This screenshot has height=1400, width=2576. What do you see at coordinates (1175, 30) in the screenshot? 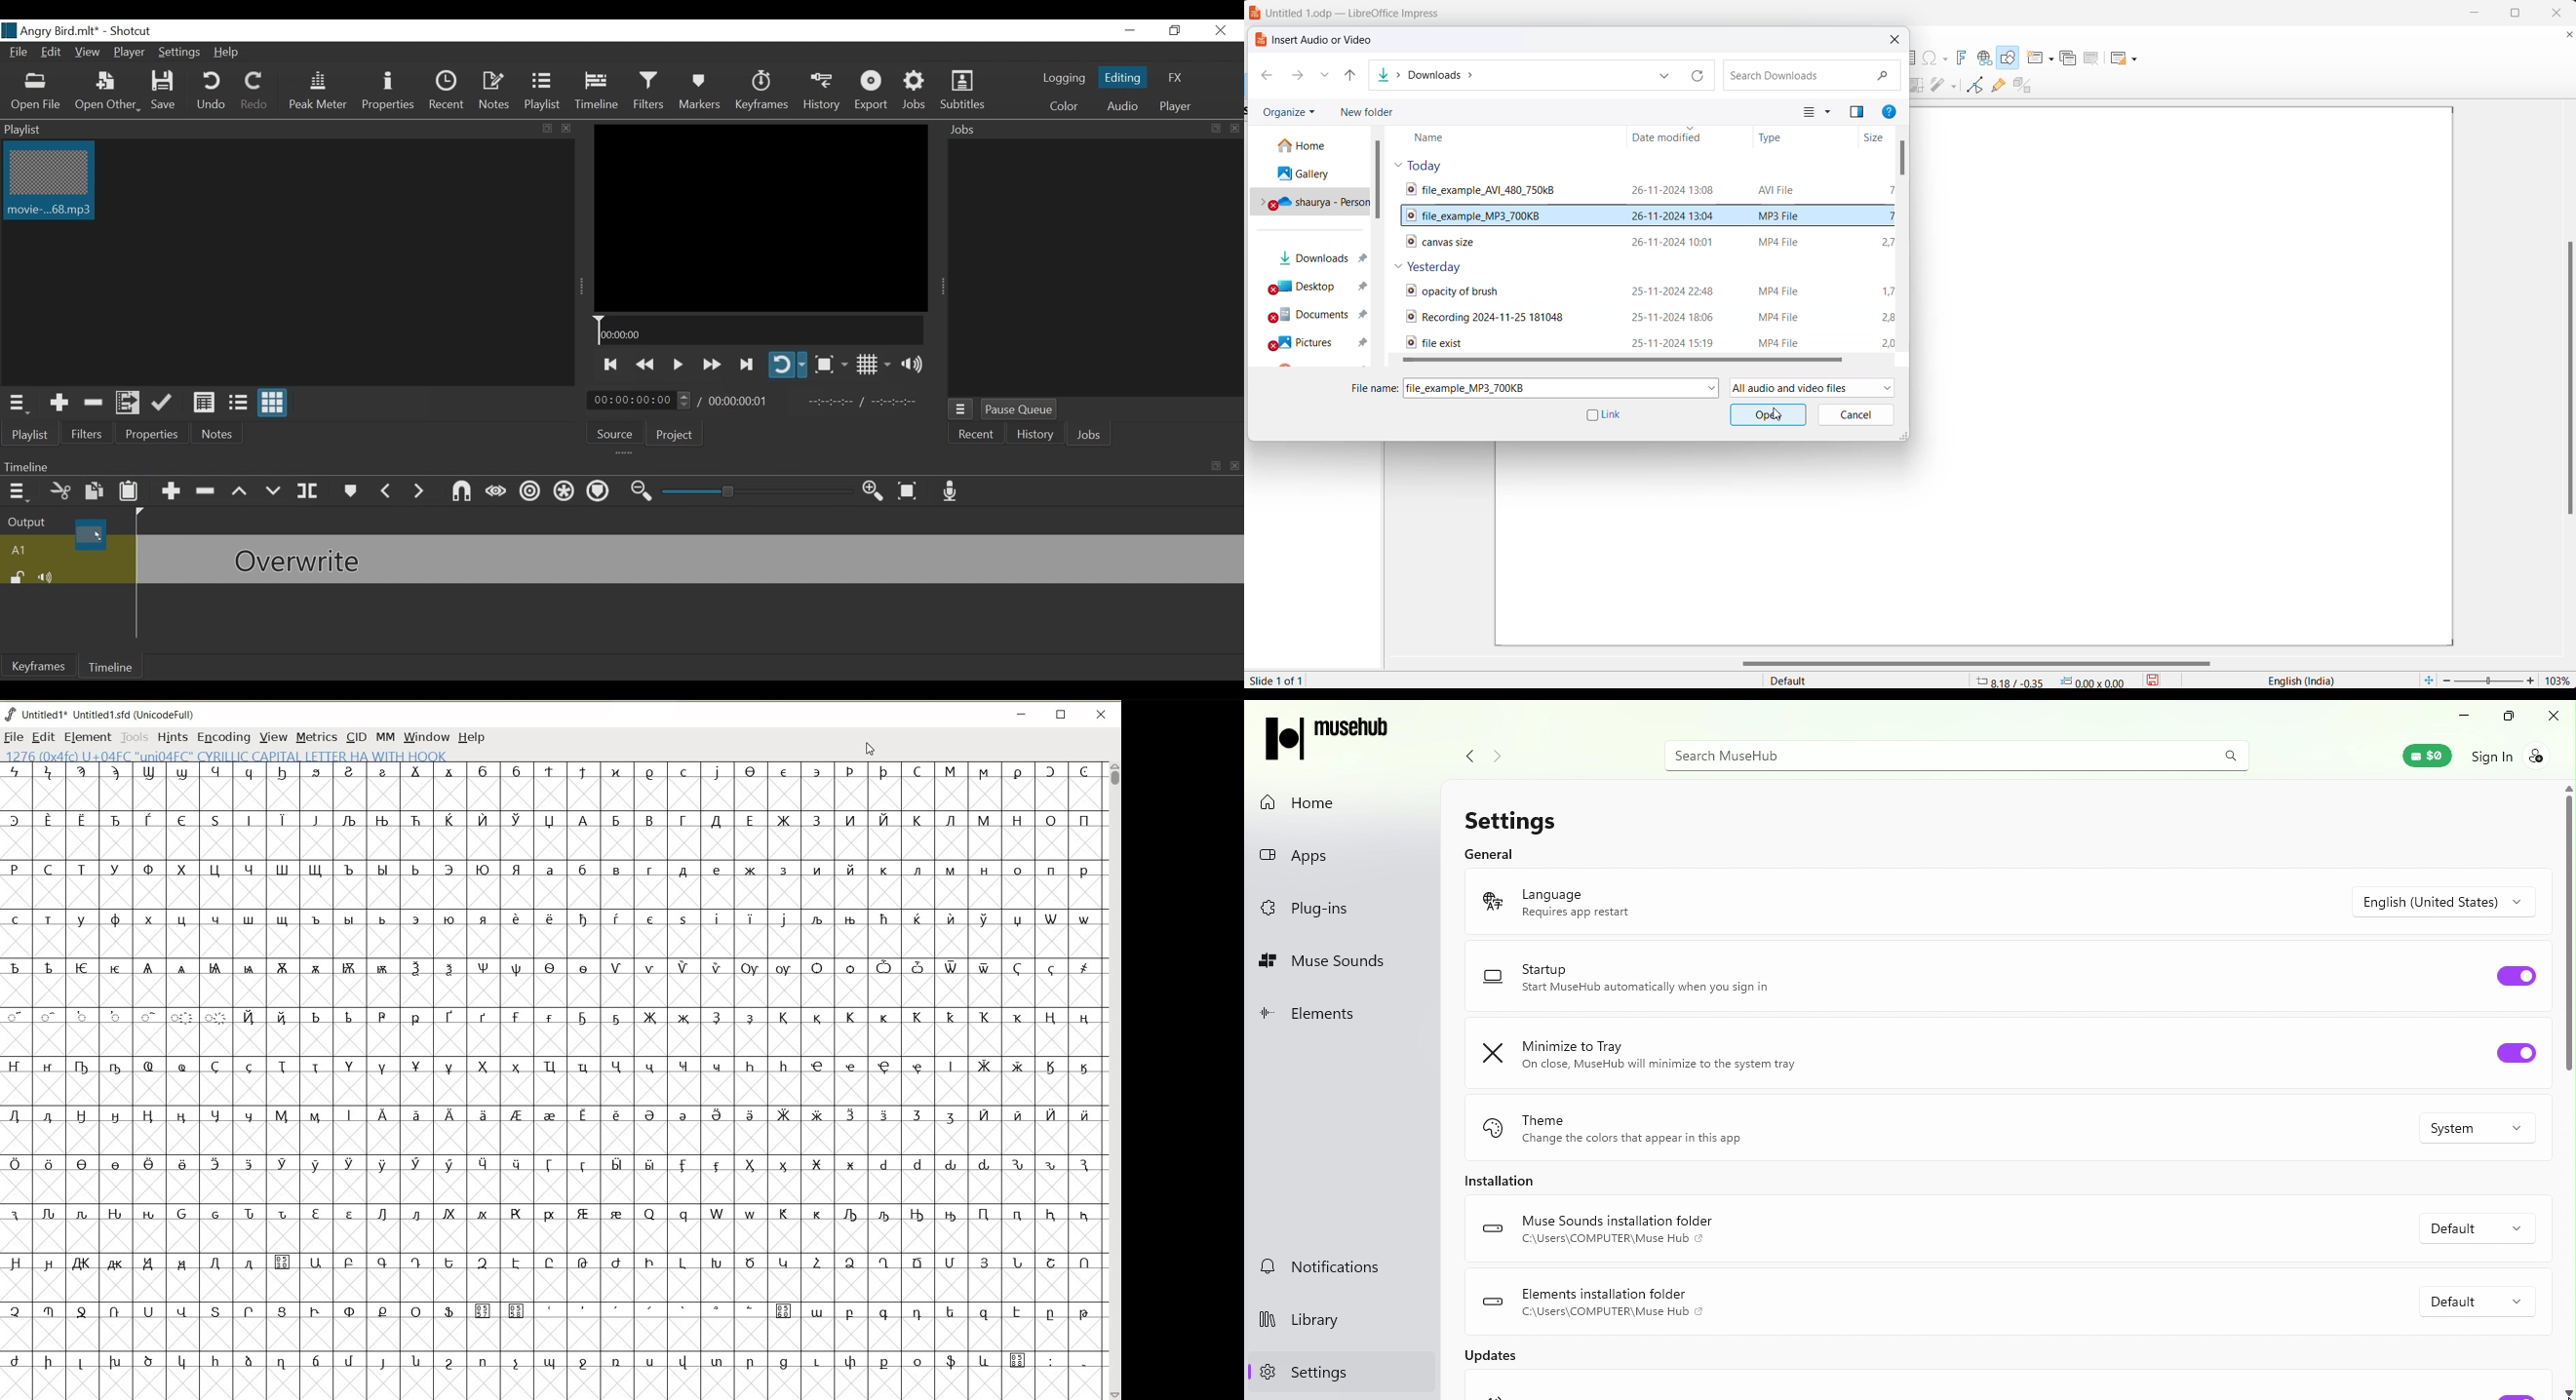
I see `Restore` at bounding box center [1175, 30].